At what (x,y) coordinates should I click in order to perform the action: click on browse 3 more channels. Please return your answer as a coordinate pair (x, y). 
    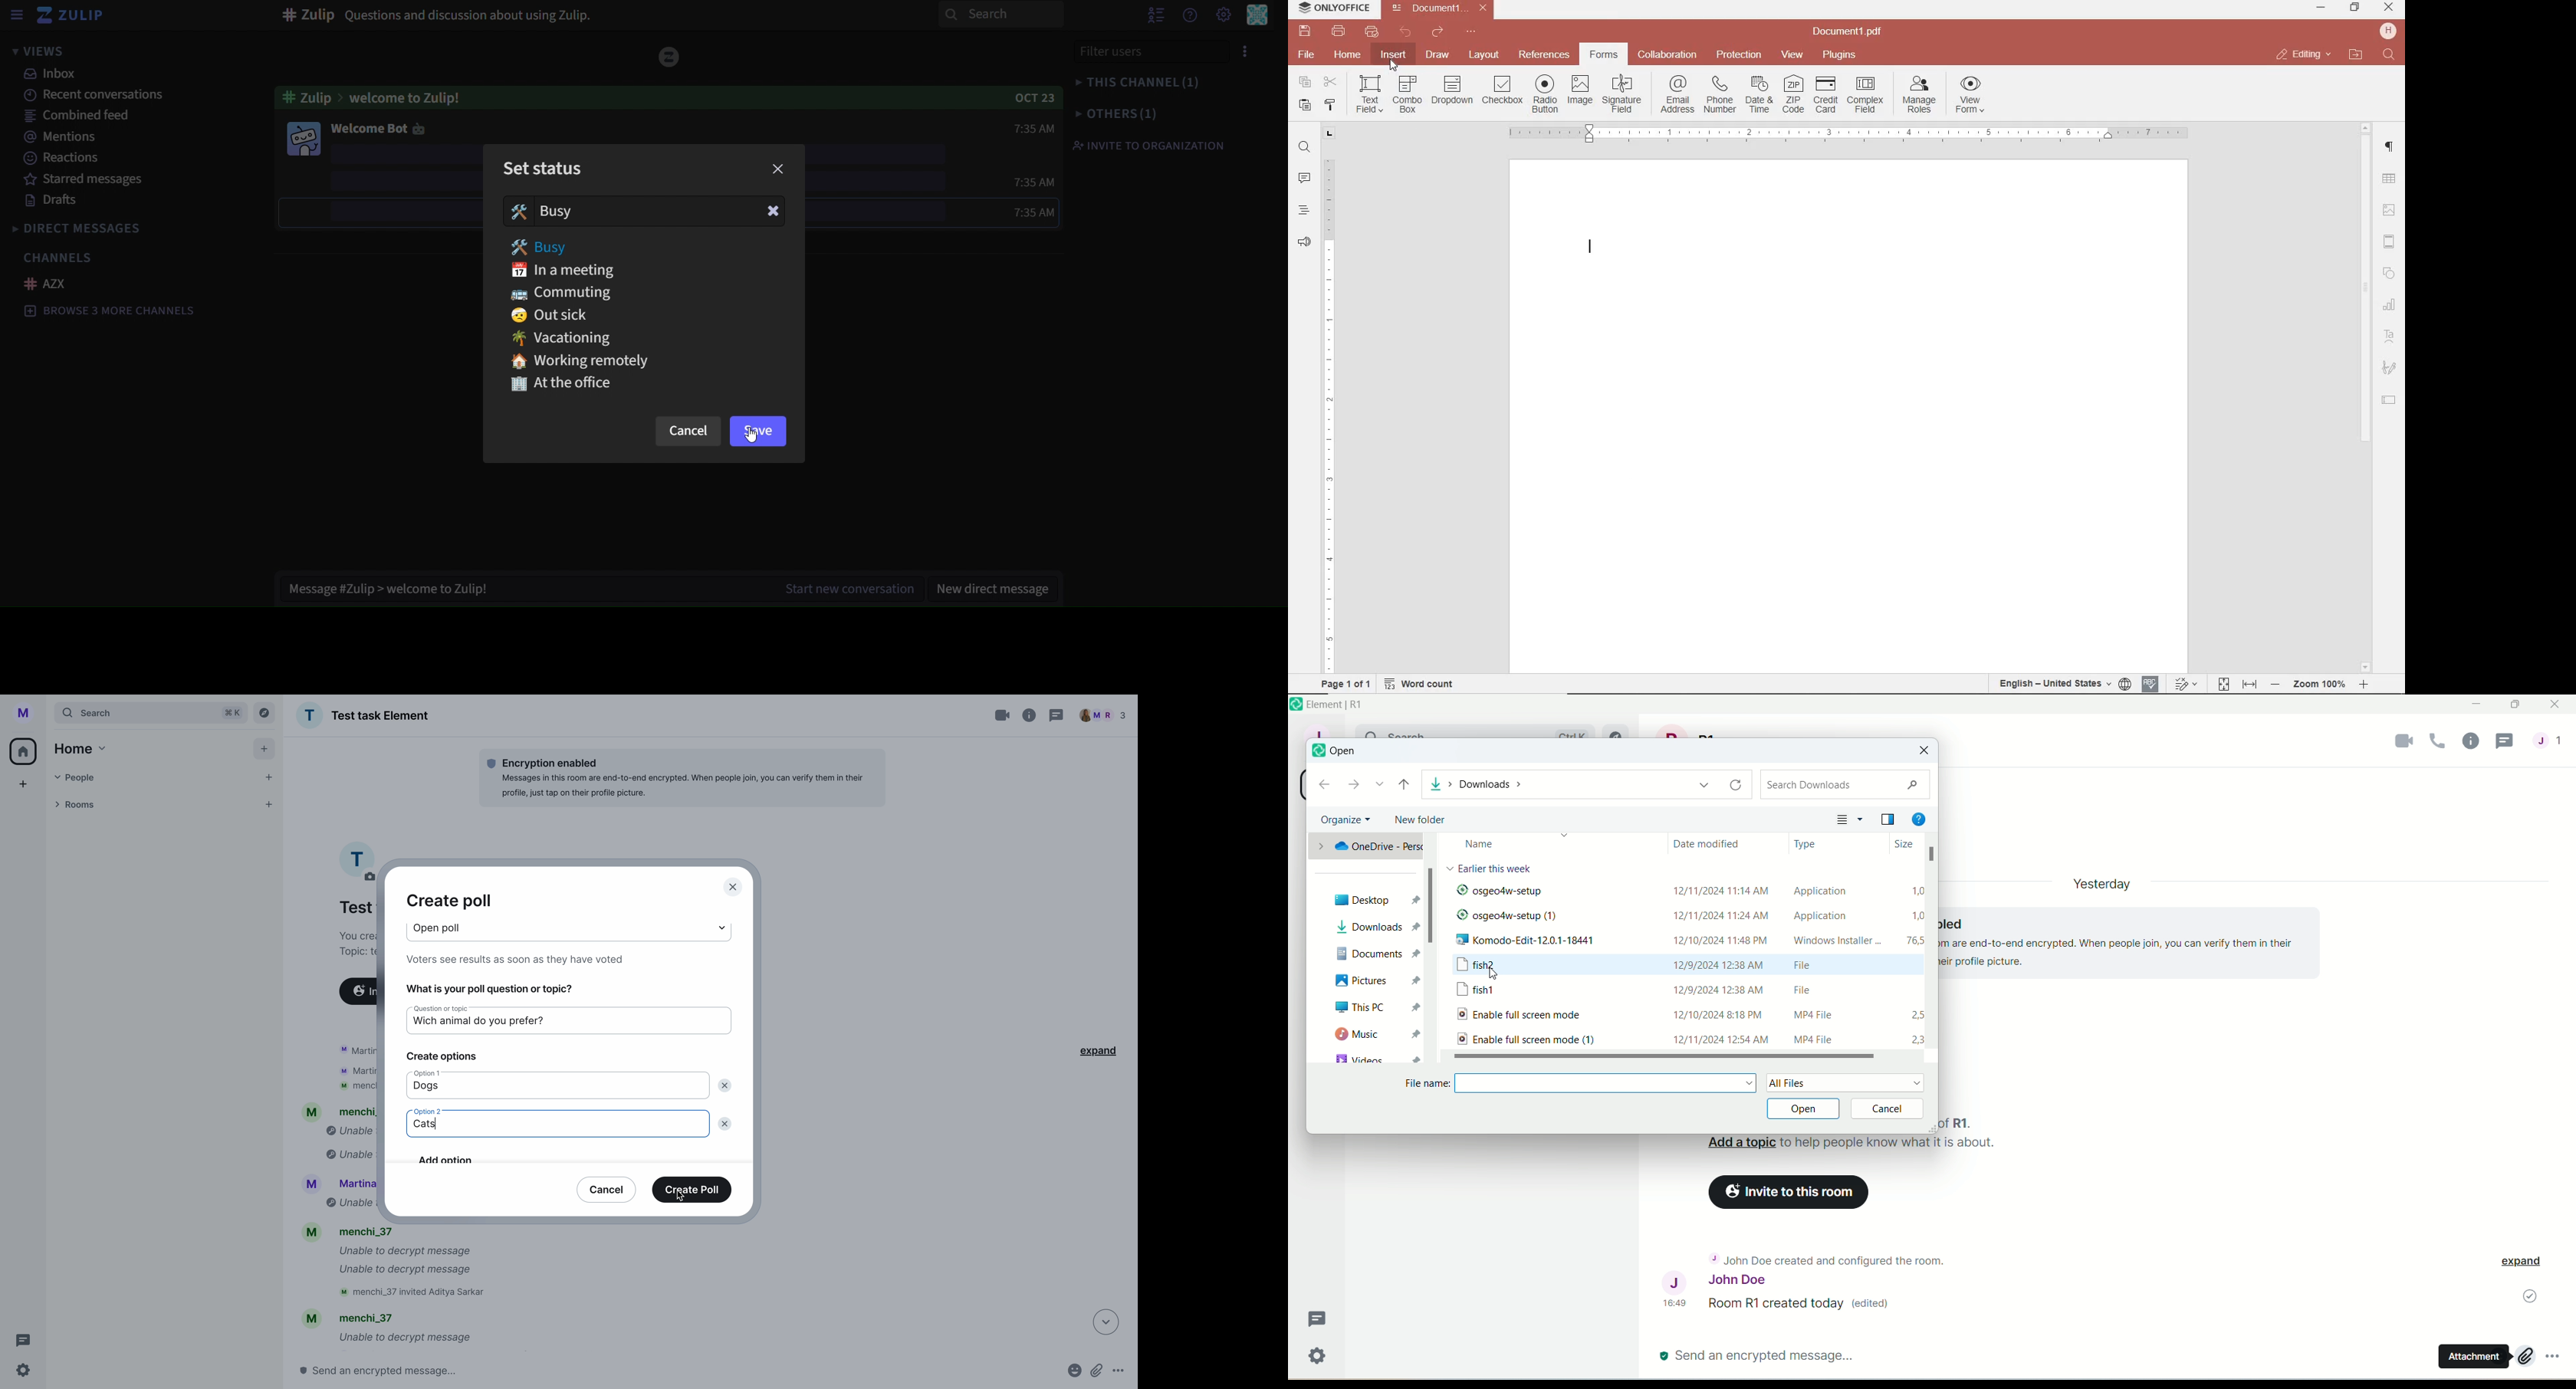
    Looking at the image, I should click on (111, 312).